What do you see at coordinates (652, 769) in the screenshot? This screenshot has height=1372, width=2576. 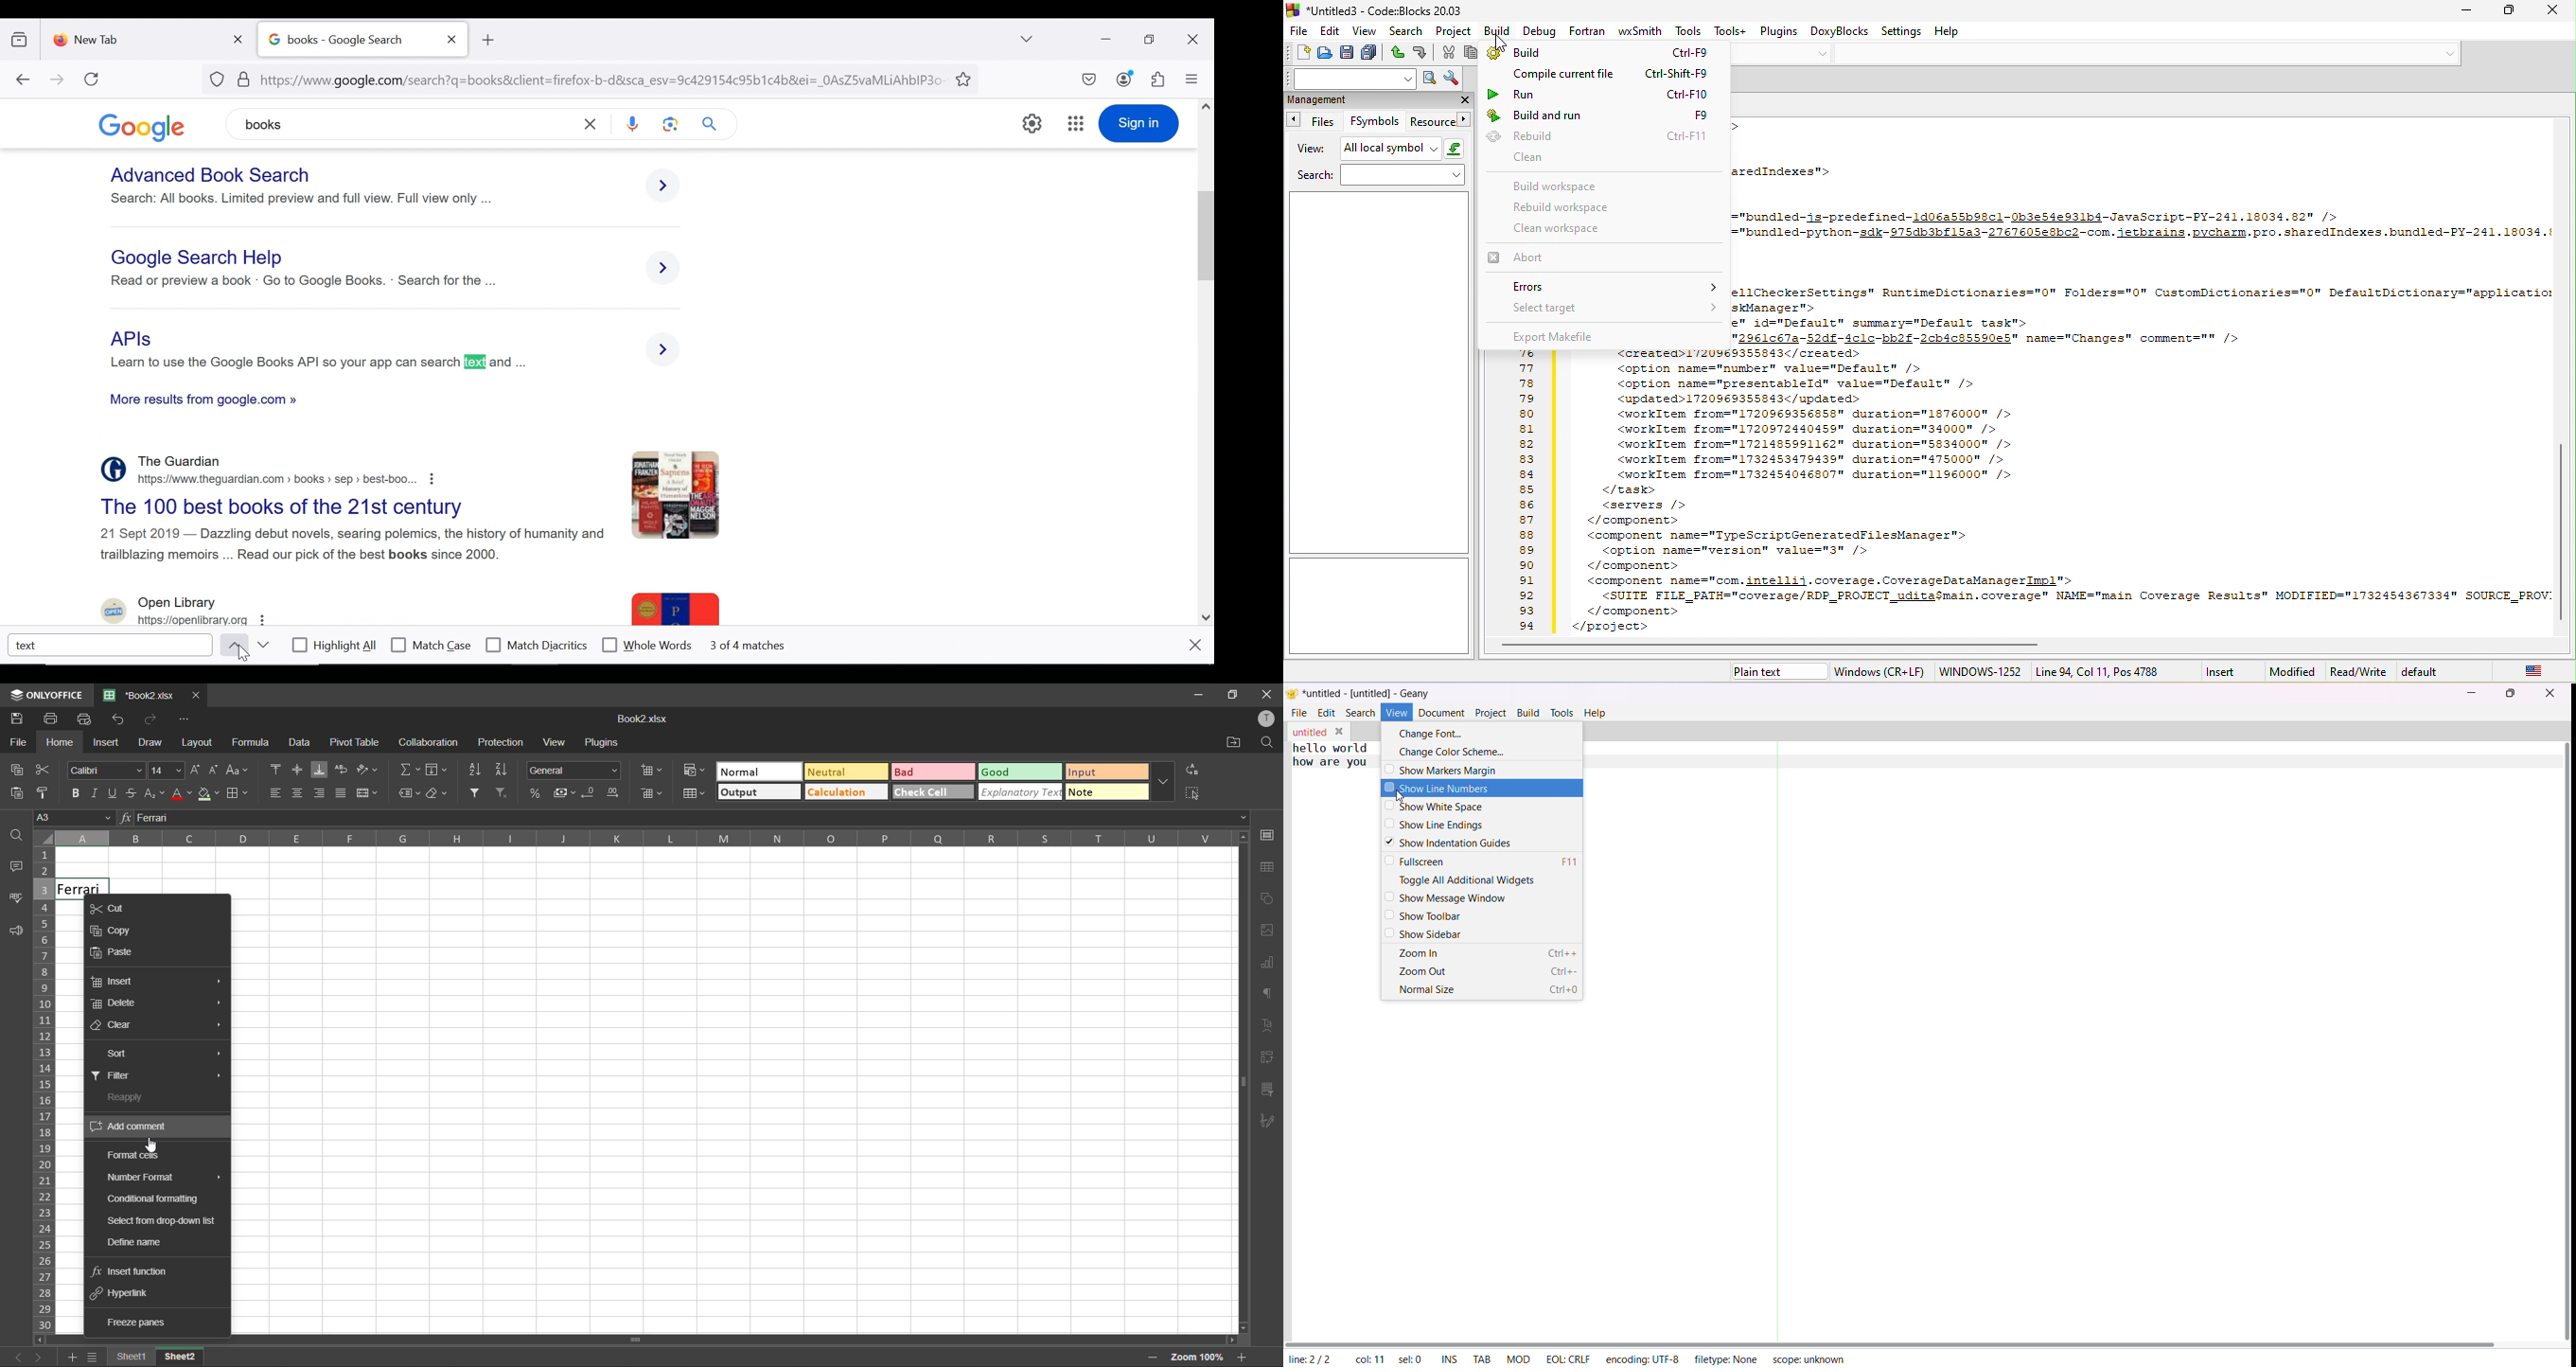 I see `insert cells` at bounding box center [652, 769].